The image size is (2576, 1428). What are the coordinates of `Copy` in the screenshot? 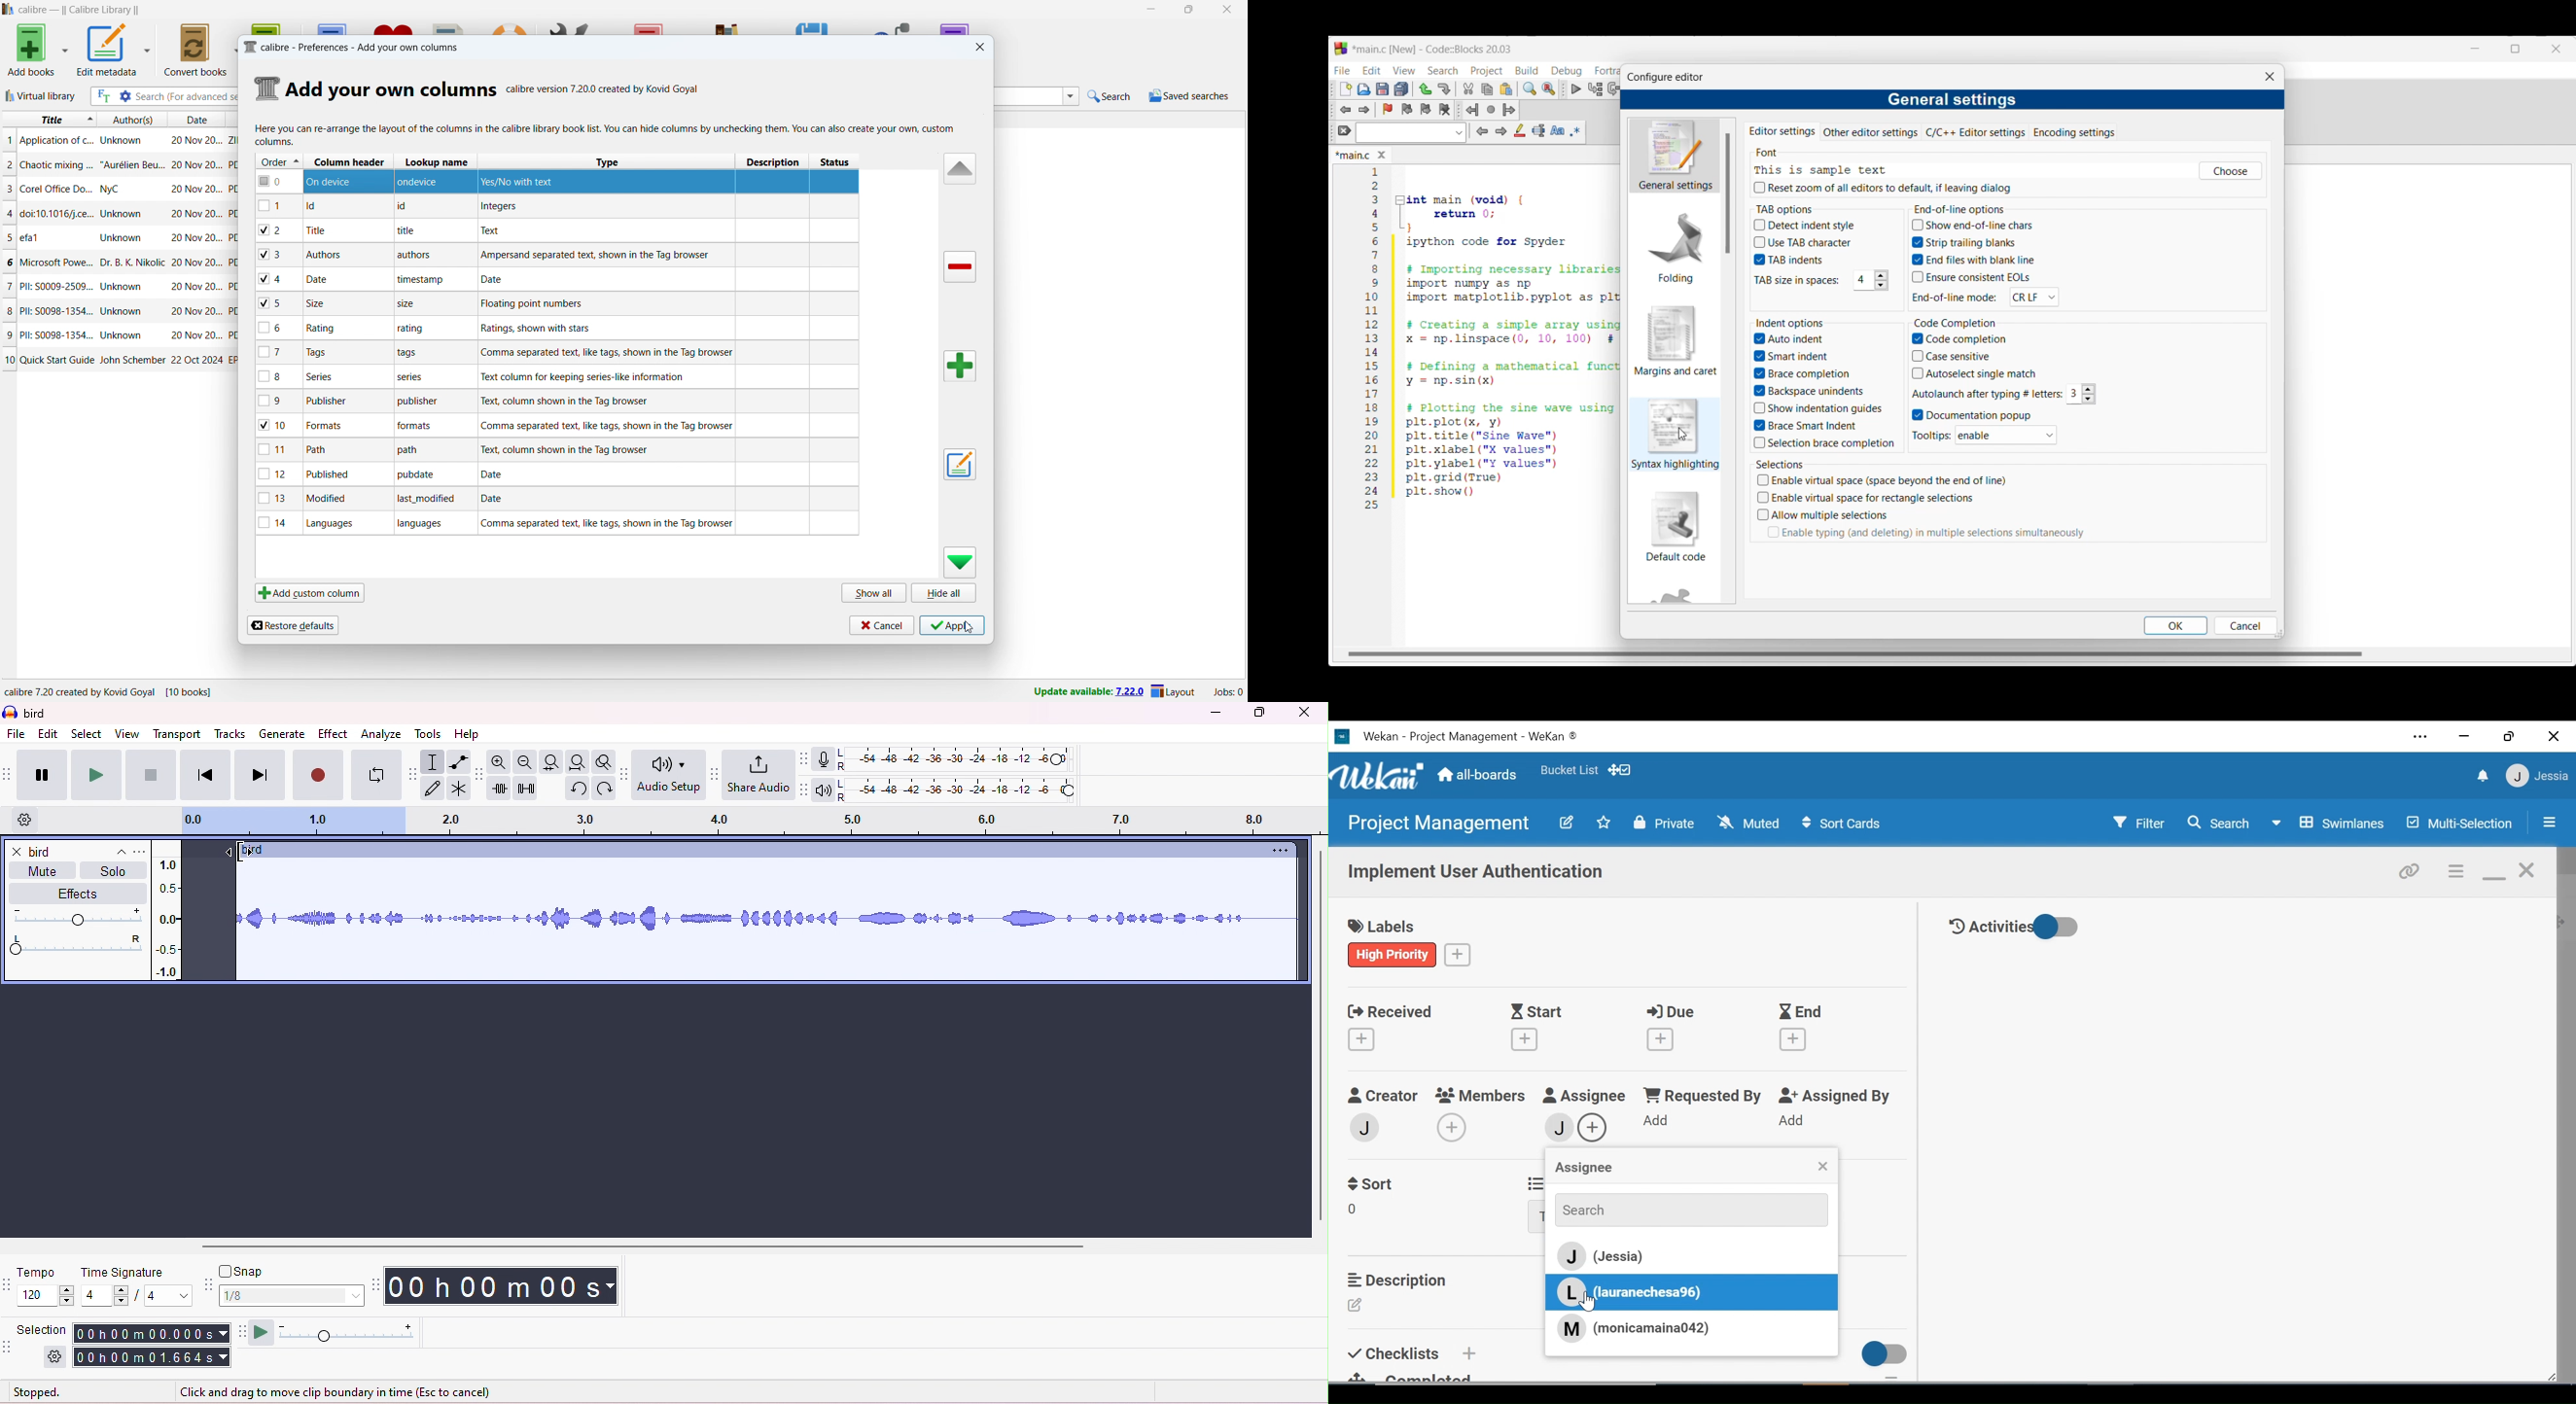 It's located at (1487, 90).